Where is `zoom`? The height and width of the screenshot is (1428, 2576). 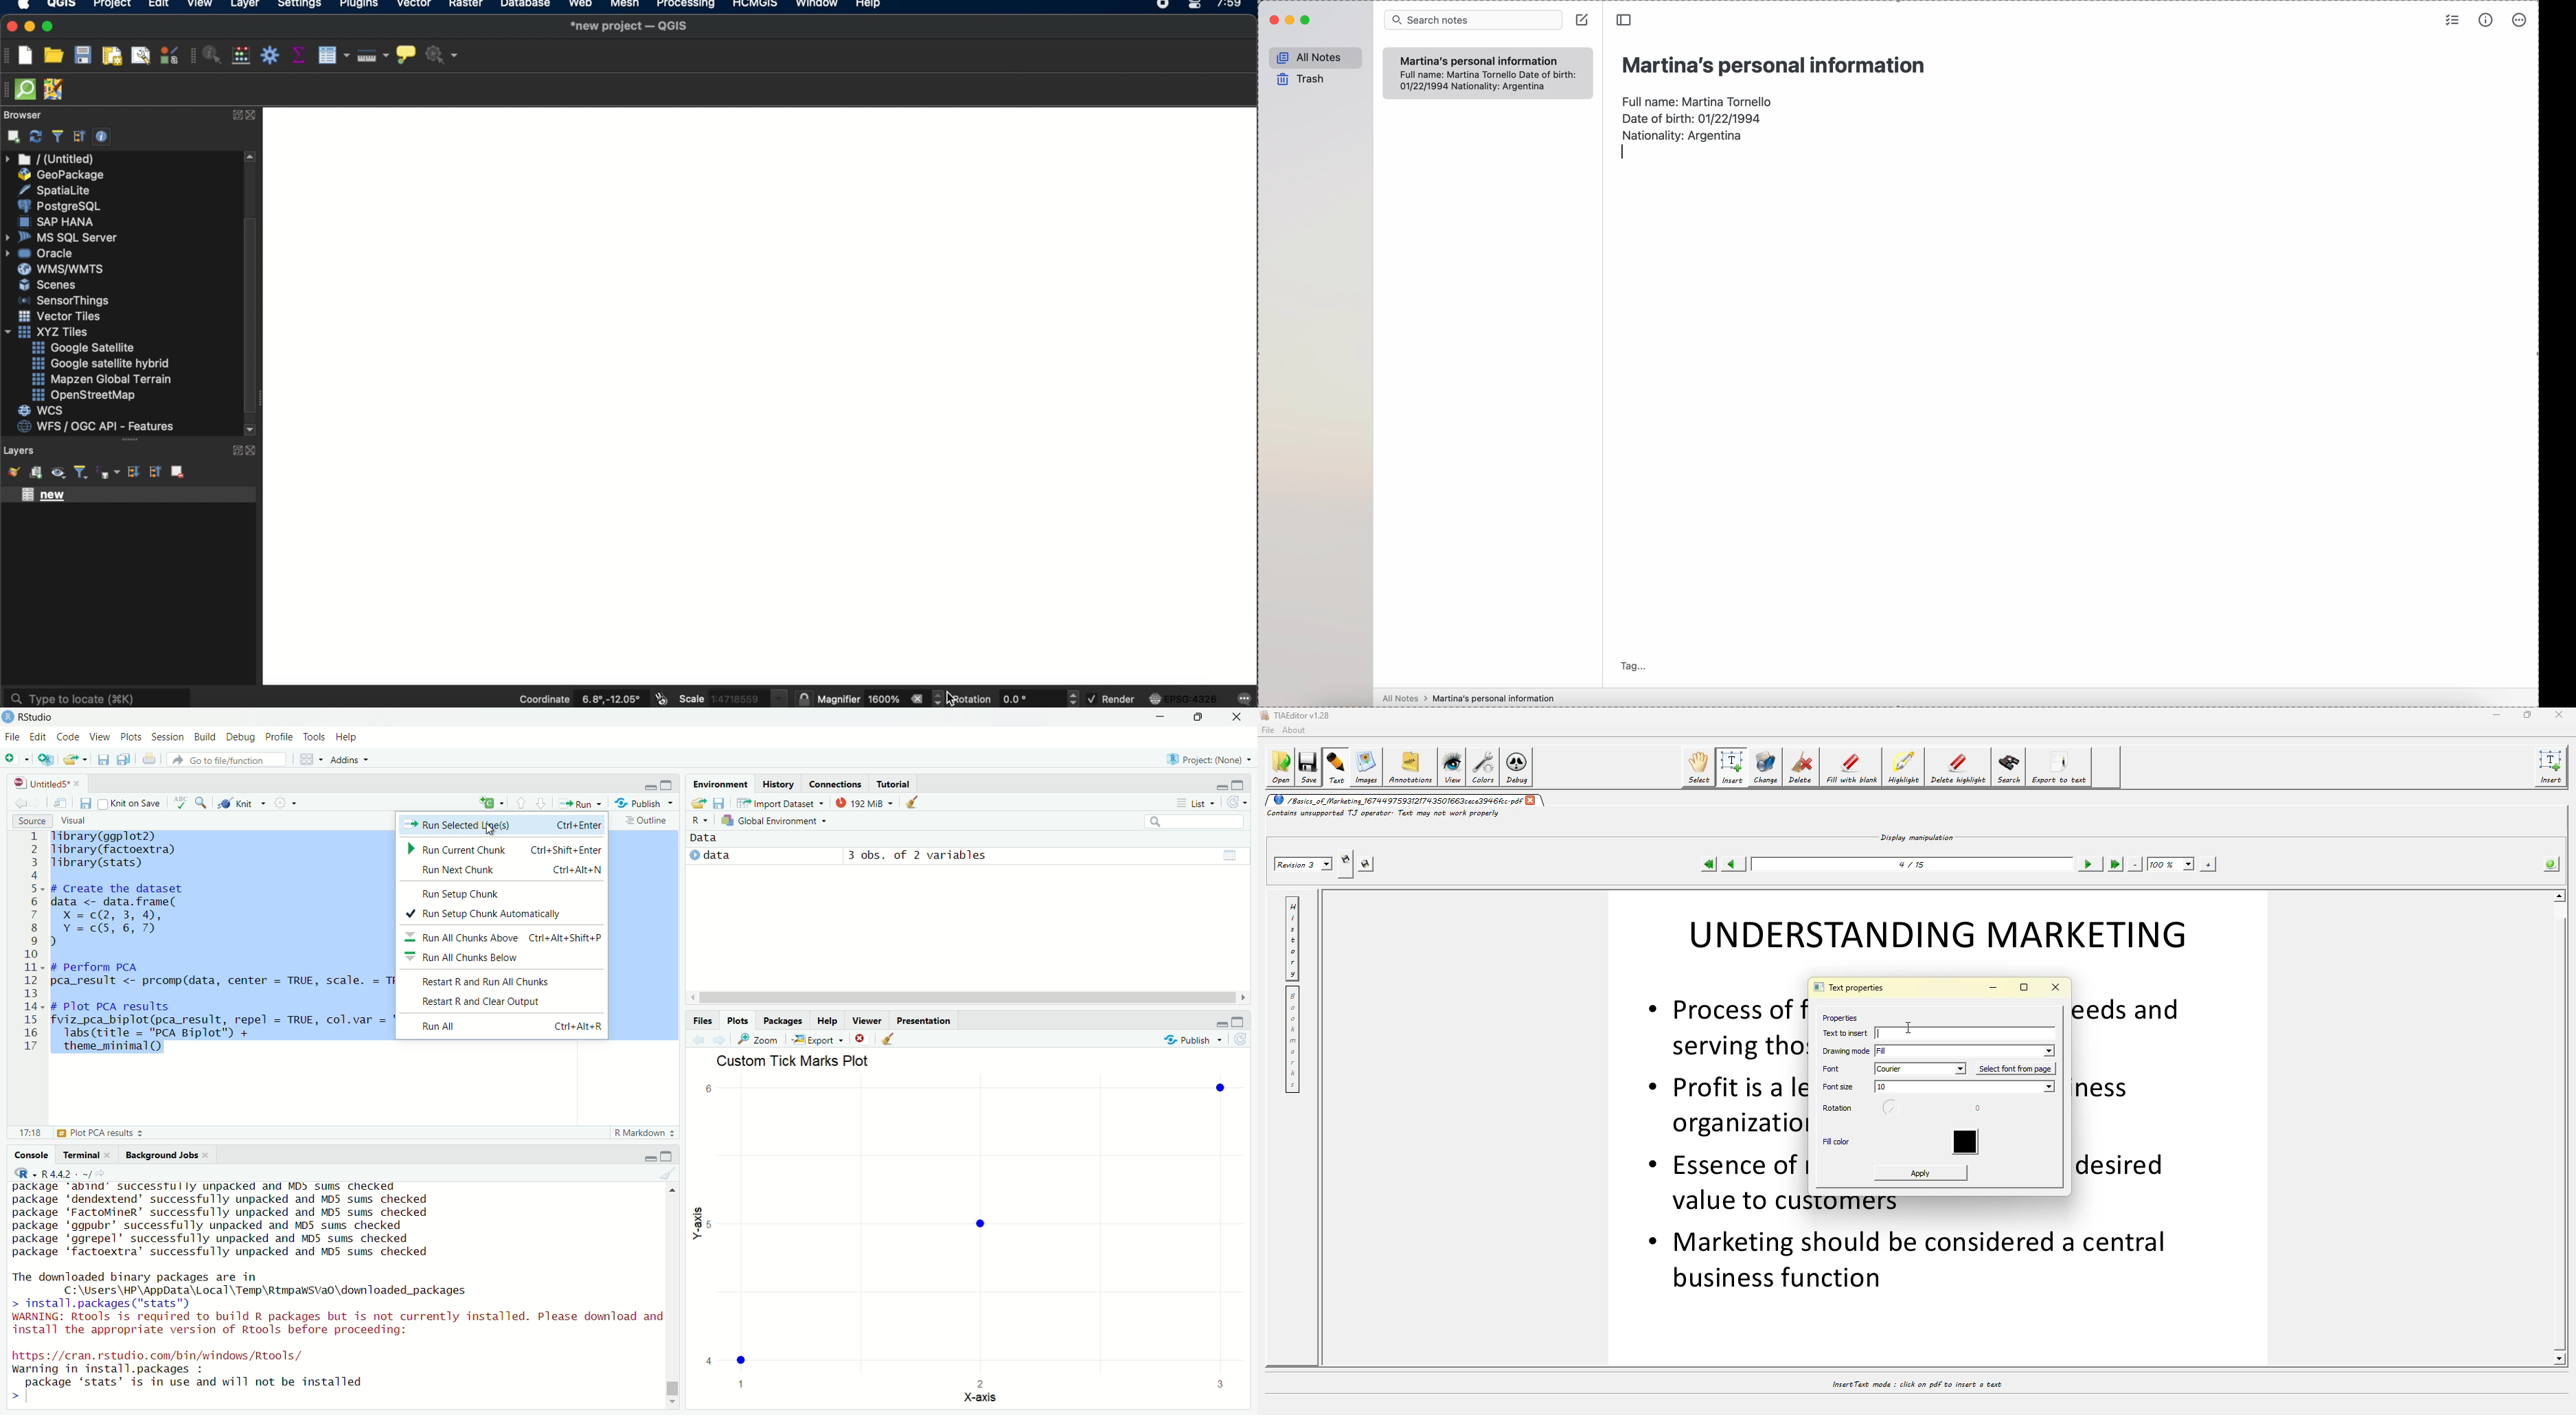
zoom is located at coordinates (760, 1039).